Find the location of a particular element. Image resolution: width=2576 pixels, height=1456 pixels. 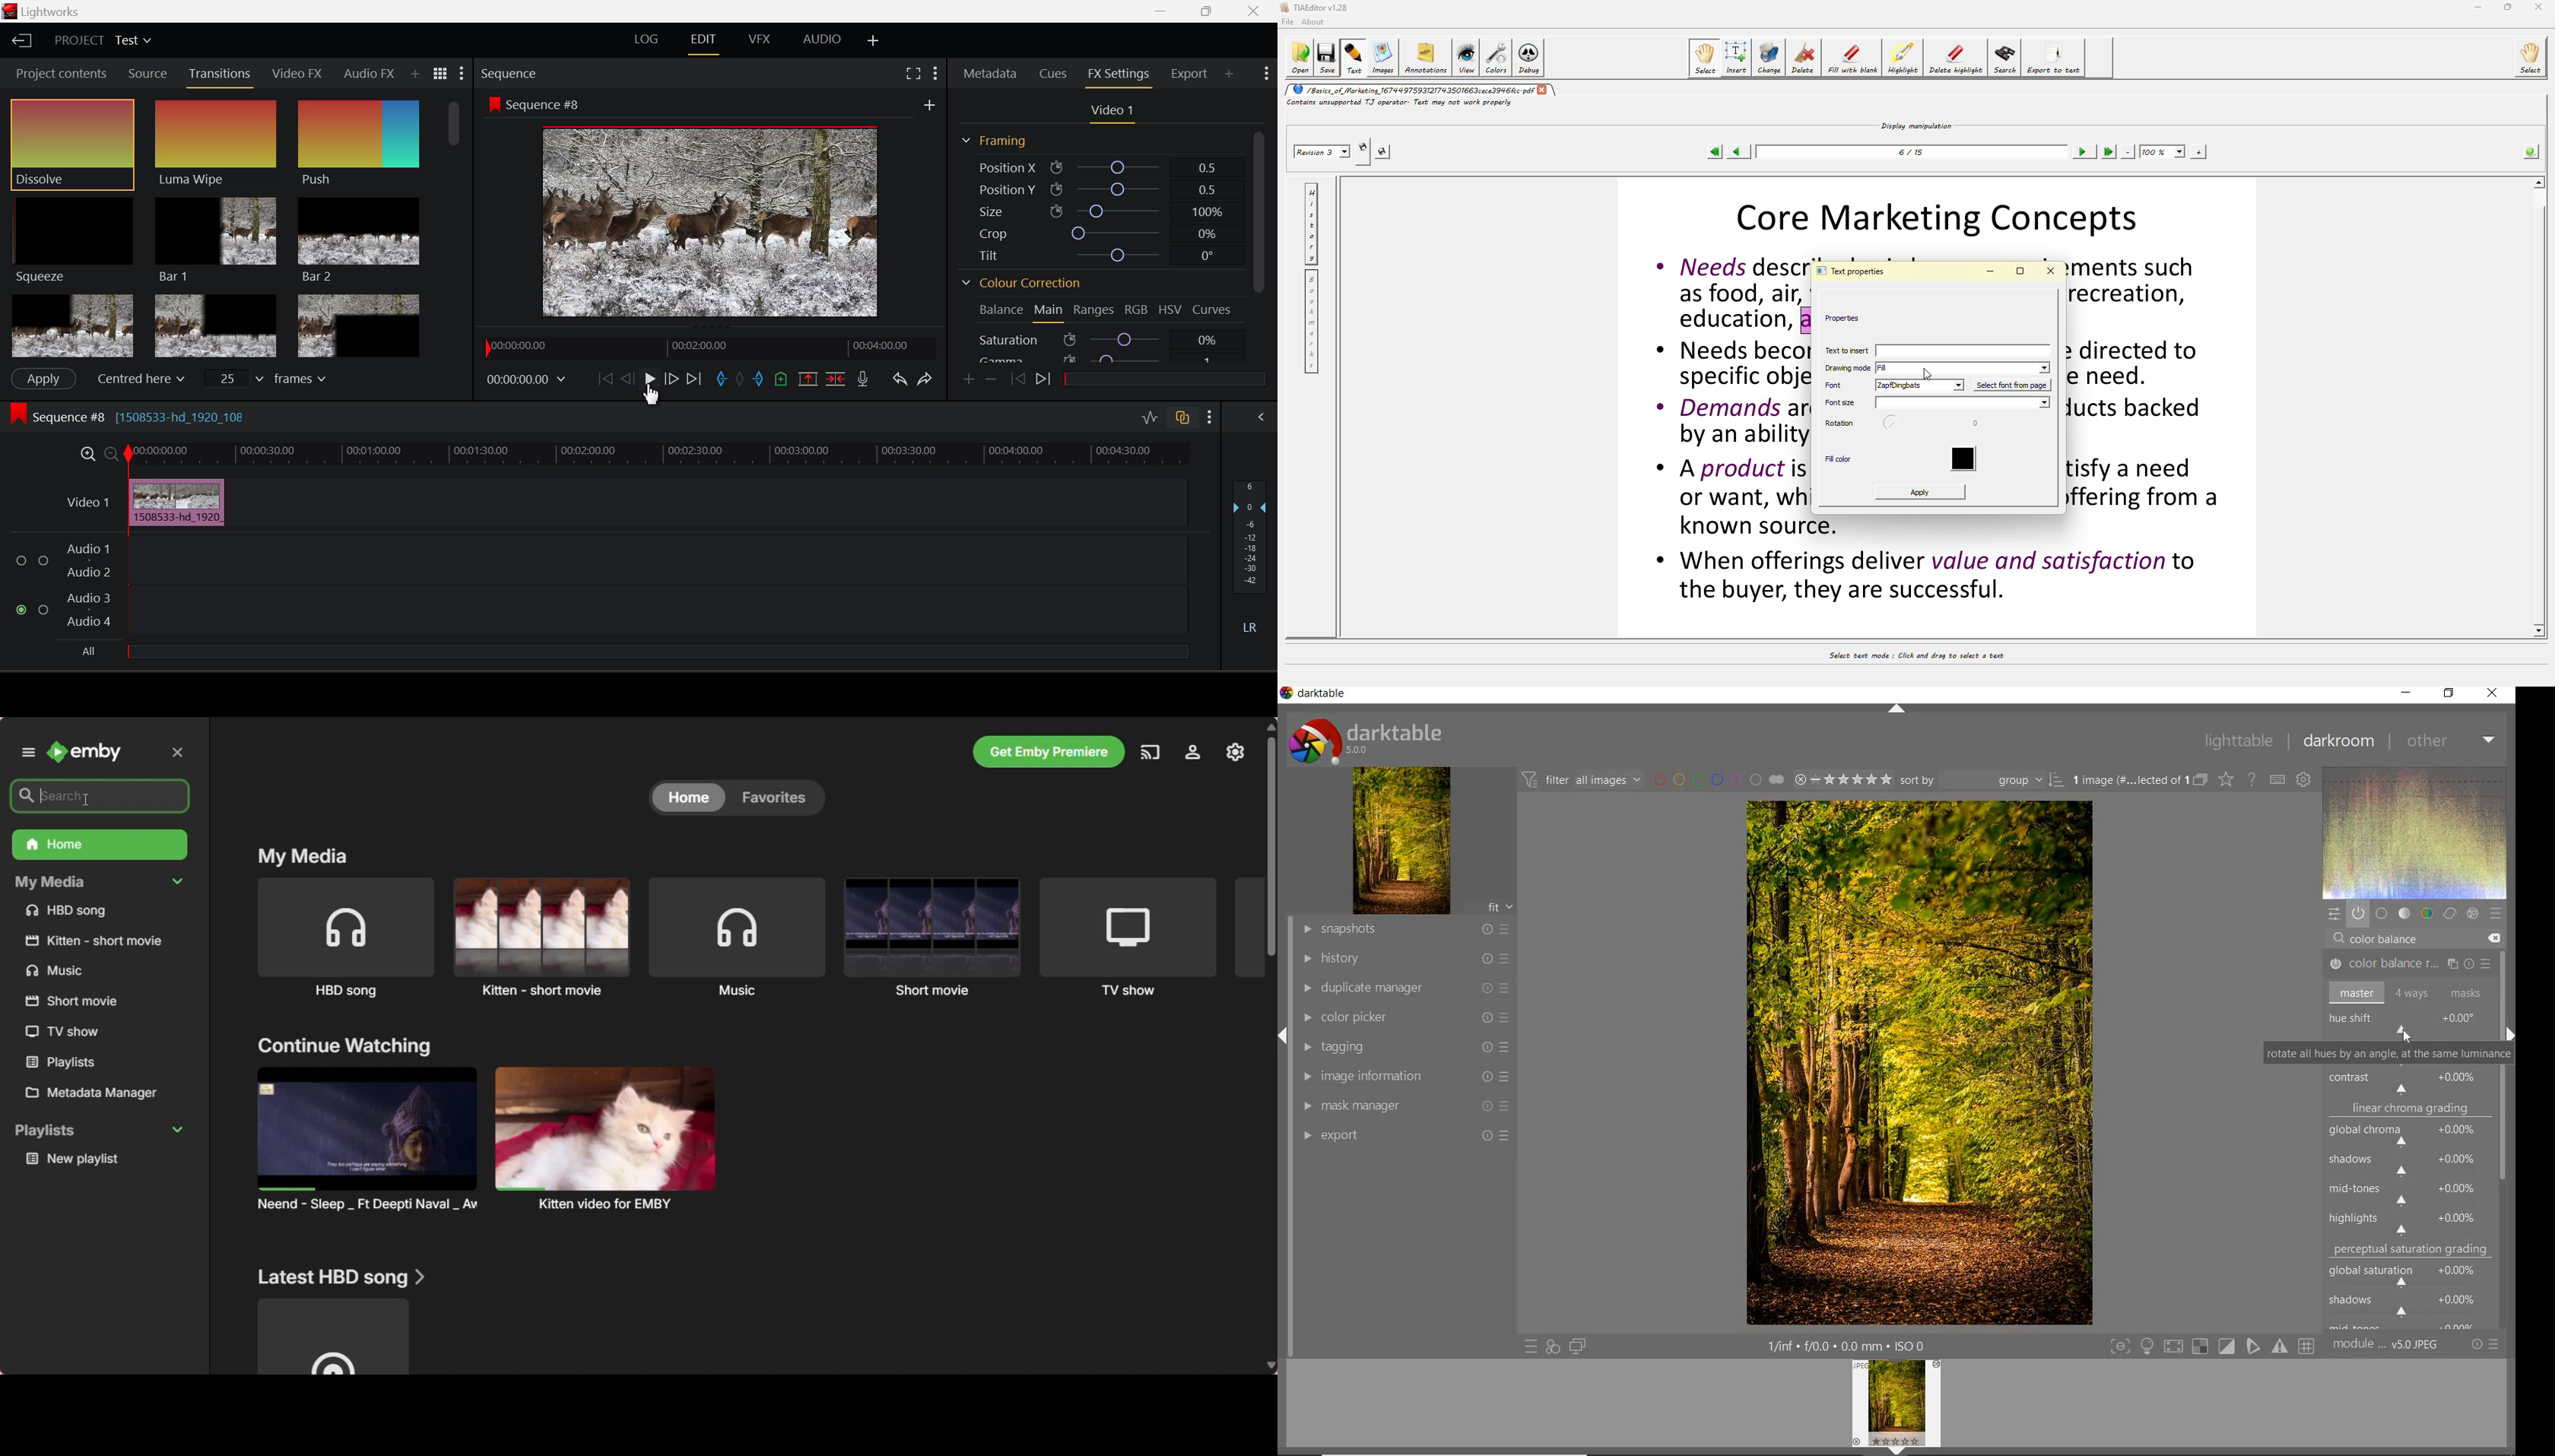

Go Forward is located at coordinates (671, 381).